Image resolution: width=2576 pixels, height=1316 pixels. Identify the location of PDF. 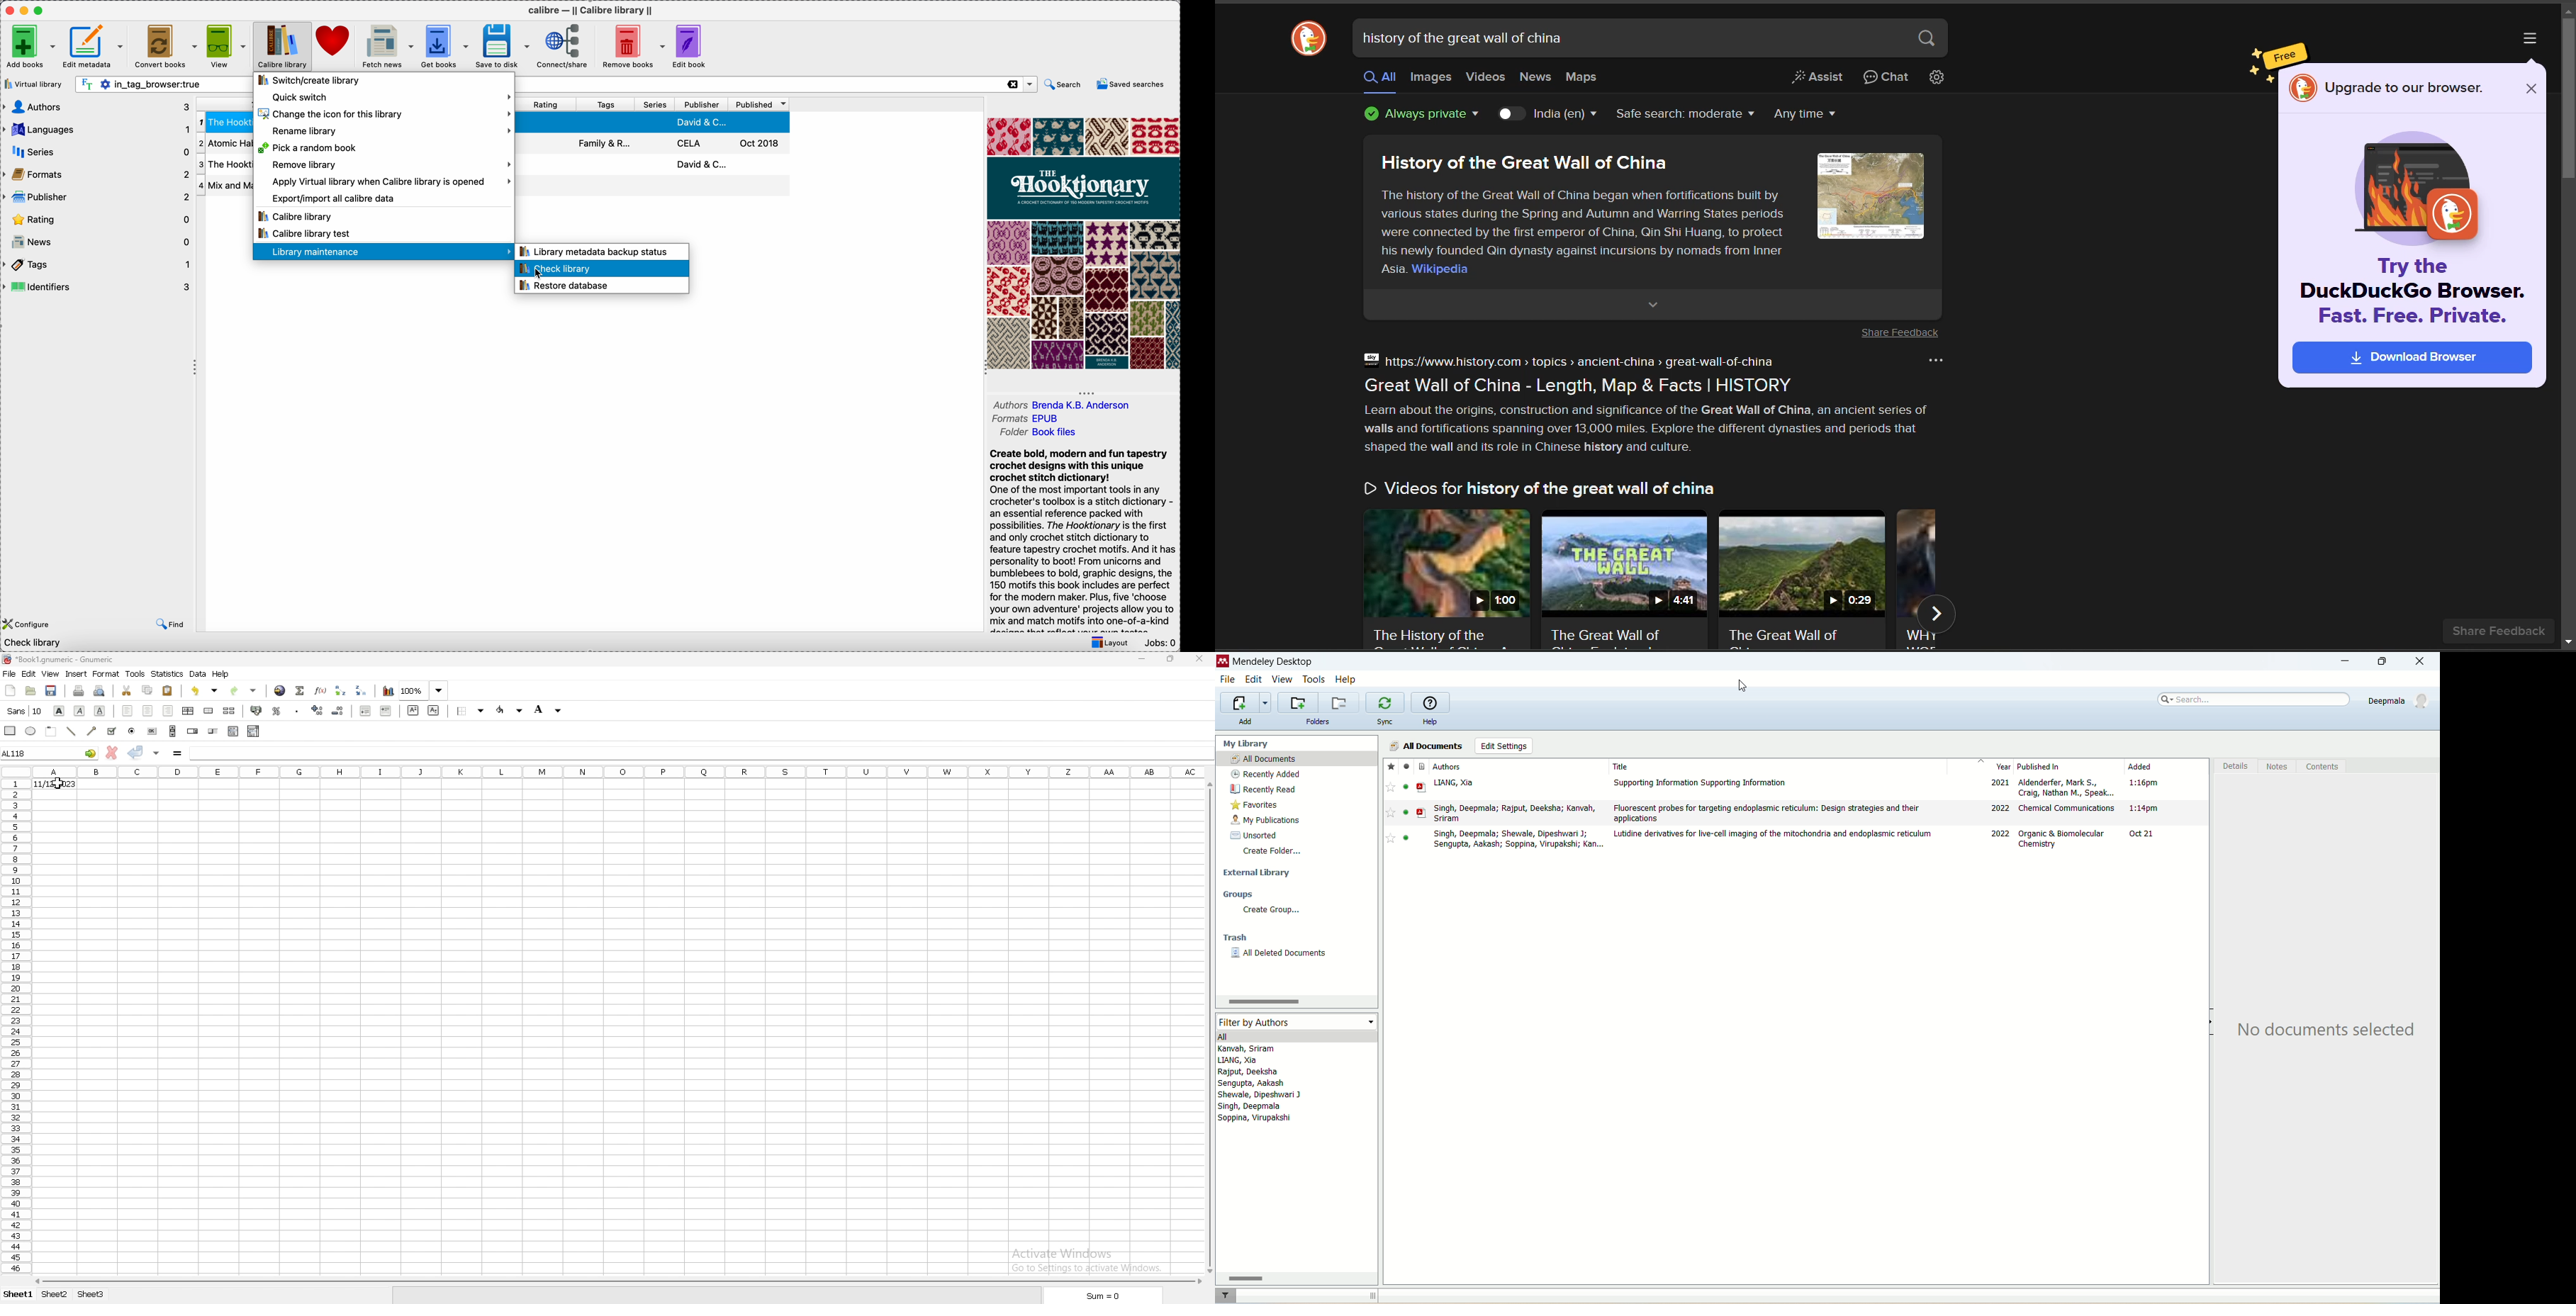
(1420, 837).